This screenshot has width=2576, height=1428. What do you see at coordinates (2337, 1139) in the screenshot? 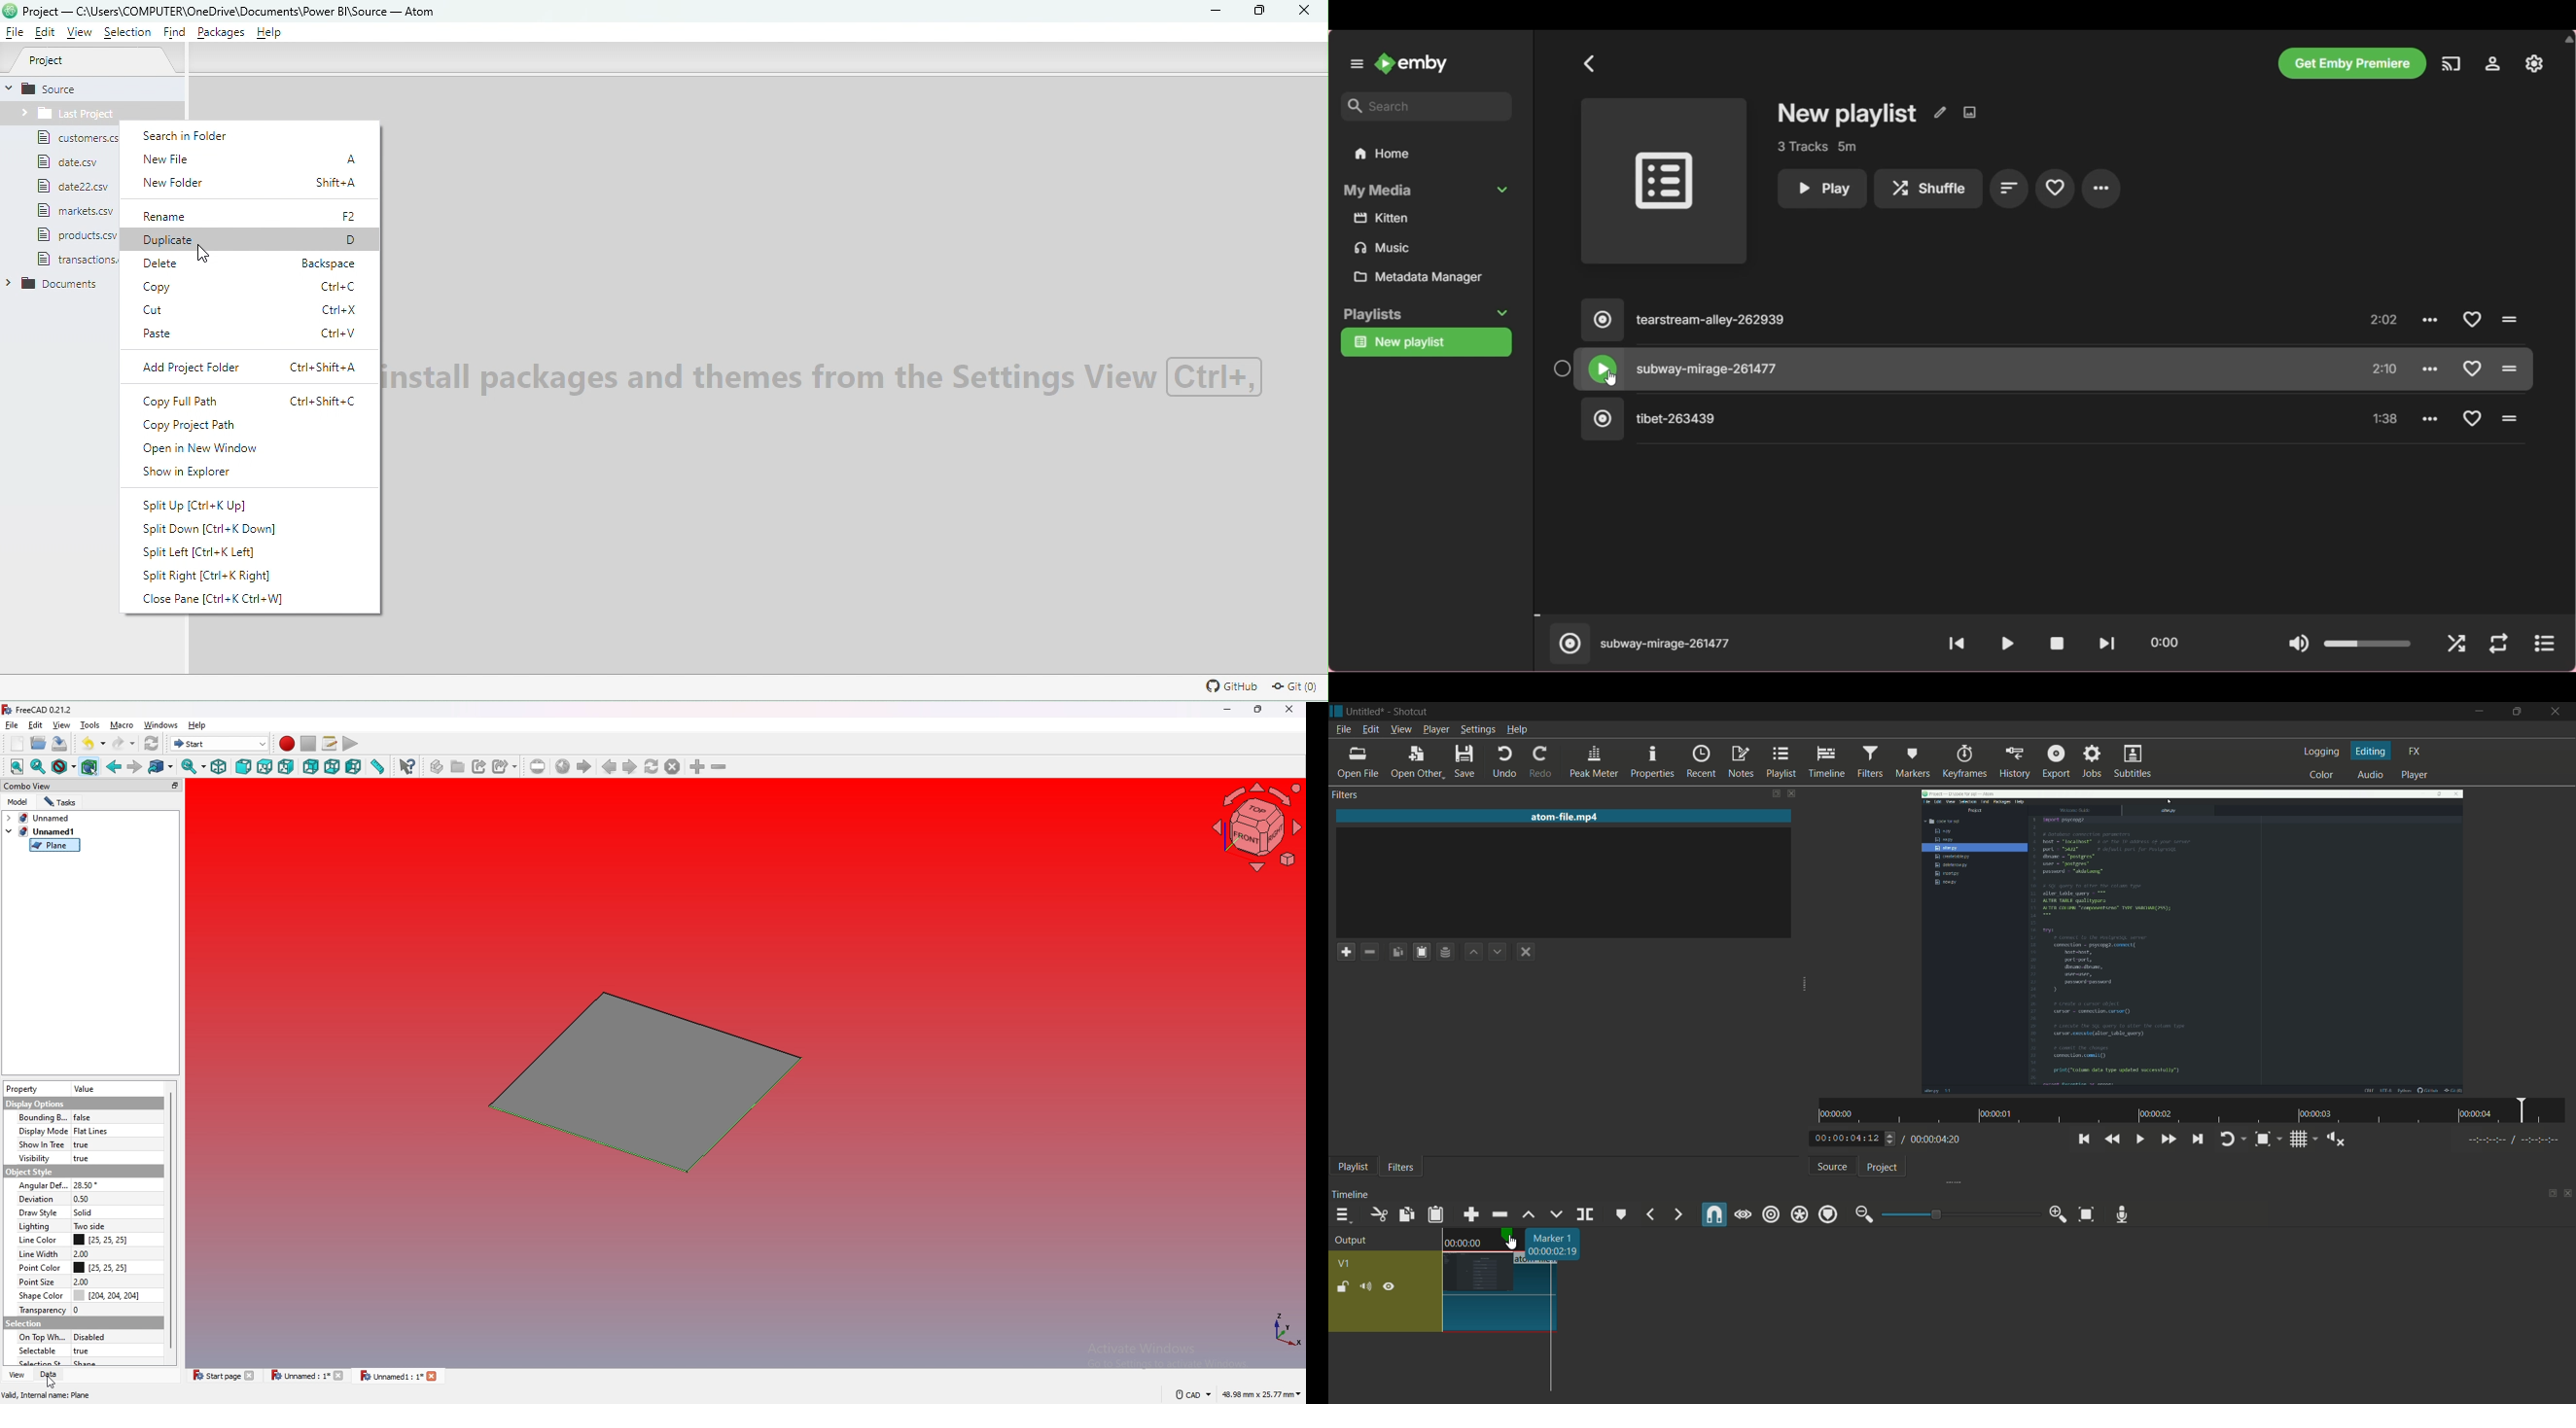
I see `show volume control` at bounding box center [2337, 1139].